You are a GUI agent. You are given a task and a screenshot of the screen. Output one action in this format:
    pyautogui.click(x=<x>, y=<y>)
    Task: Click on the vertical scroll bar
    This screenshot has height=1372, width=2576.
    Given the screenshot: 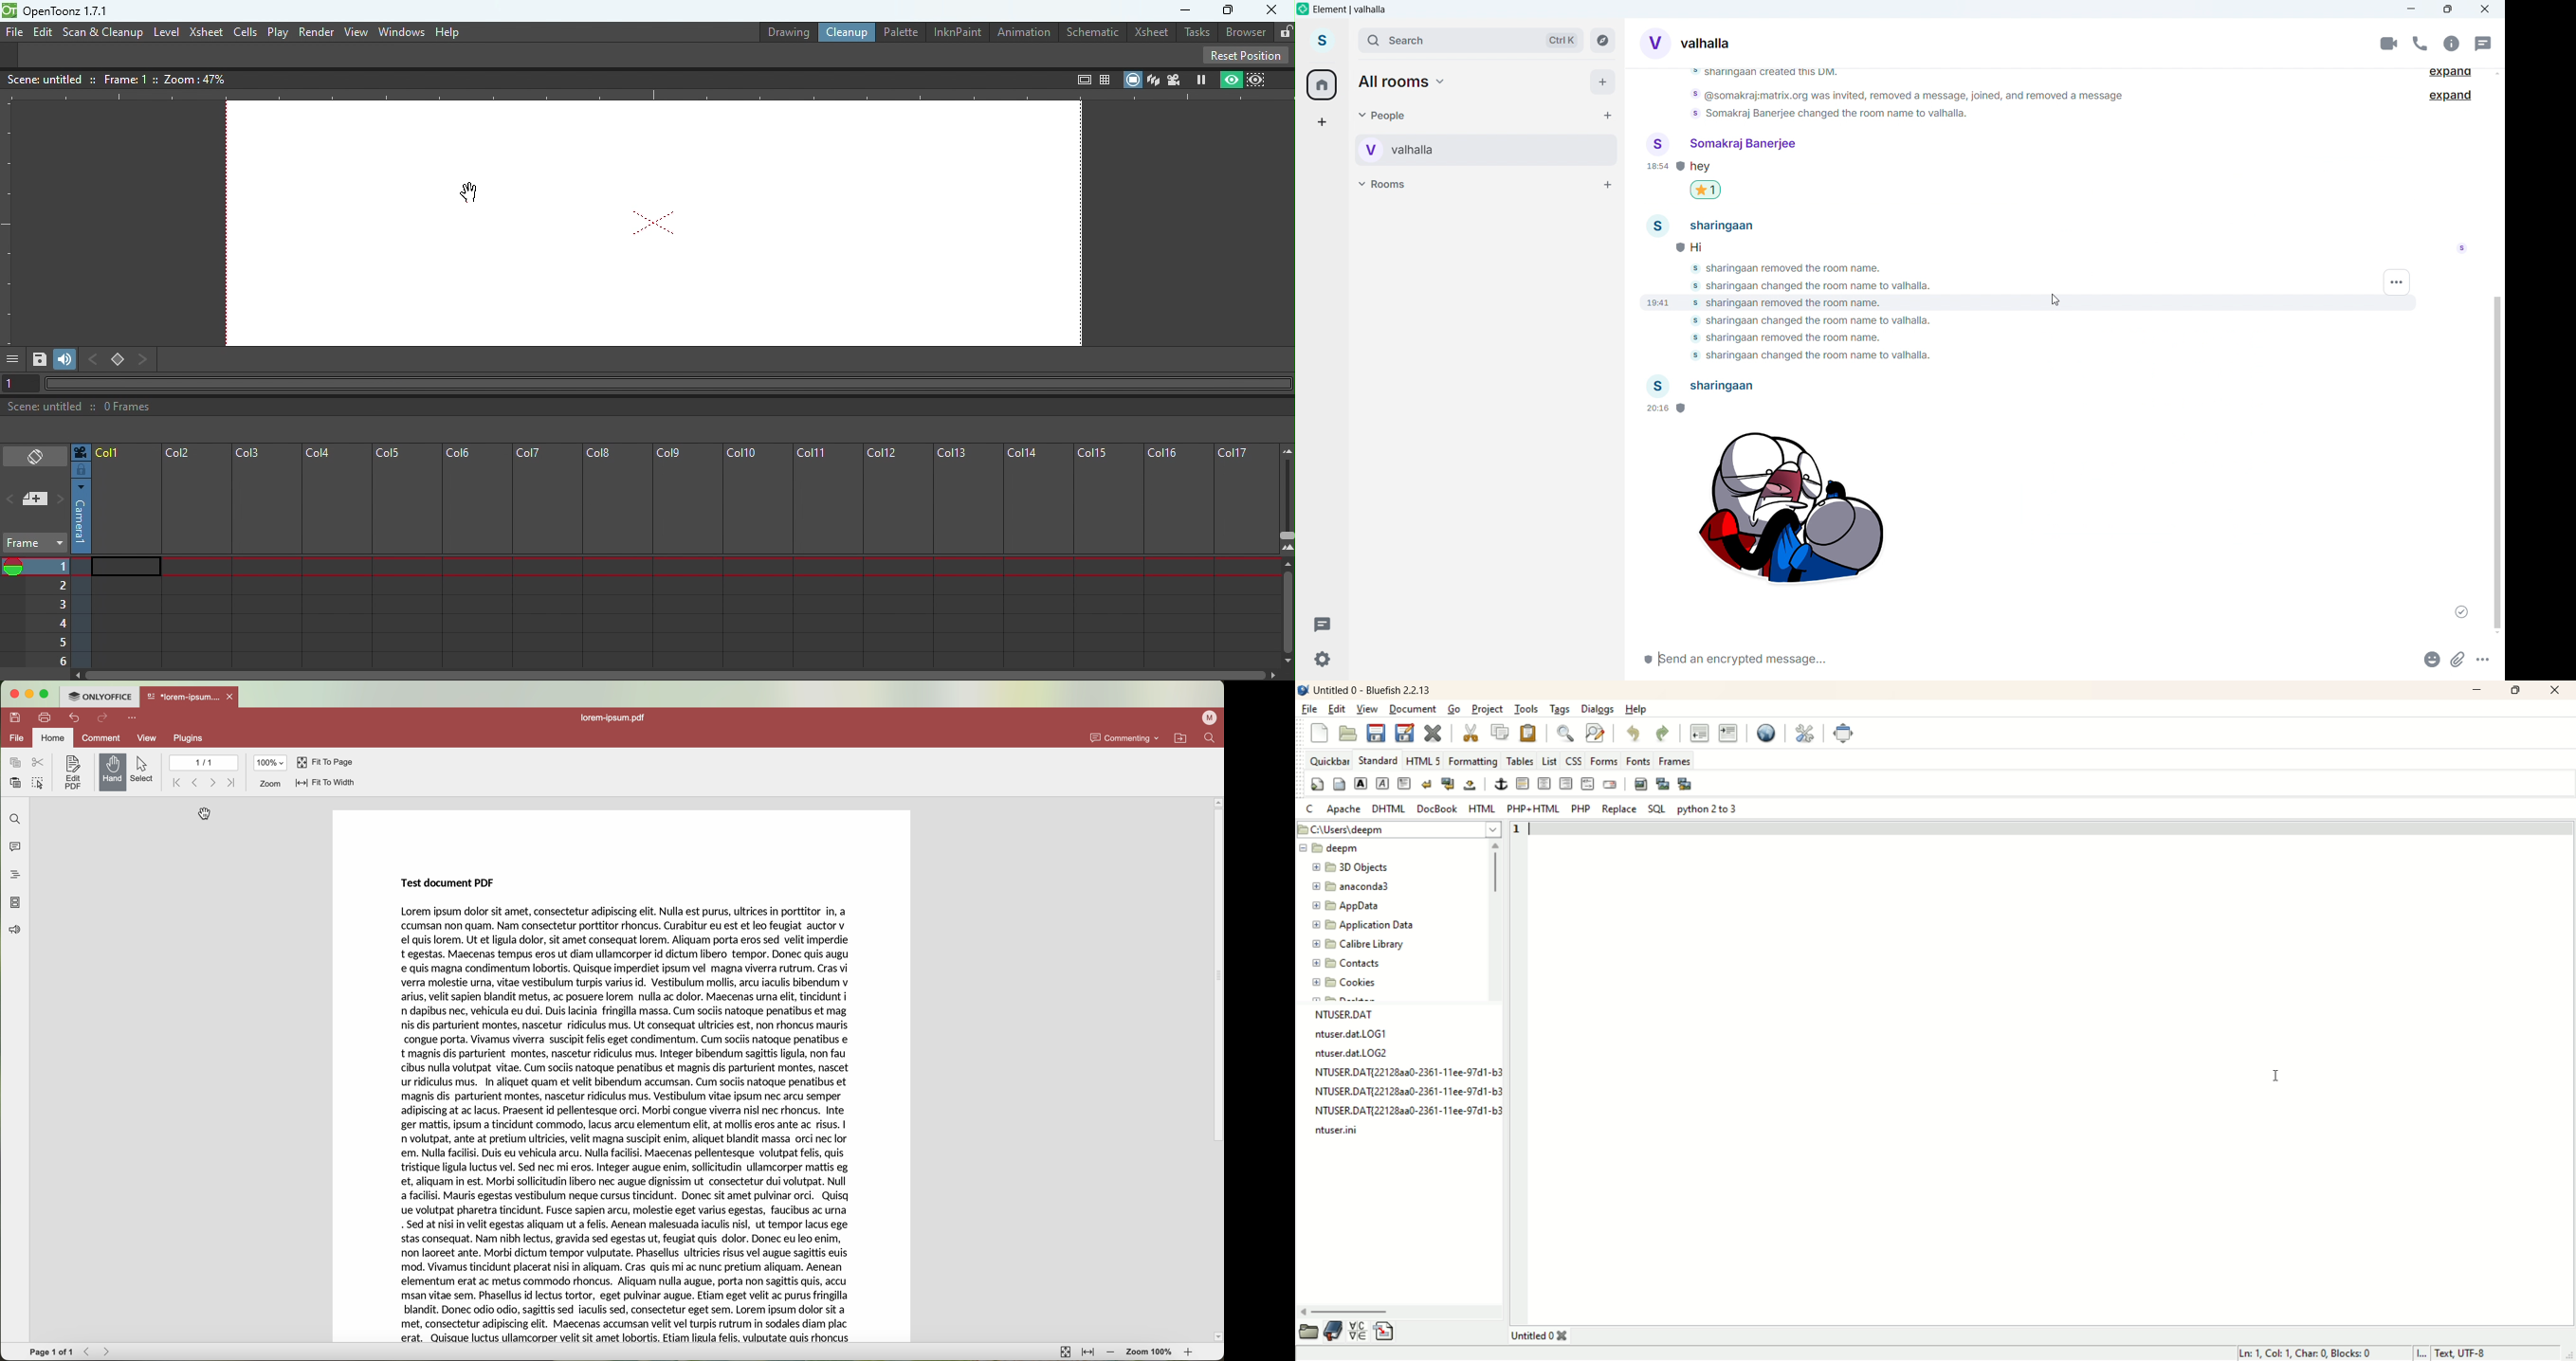 What is the action you would take?
    pyautogui.click(x=1495, y=902)
    